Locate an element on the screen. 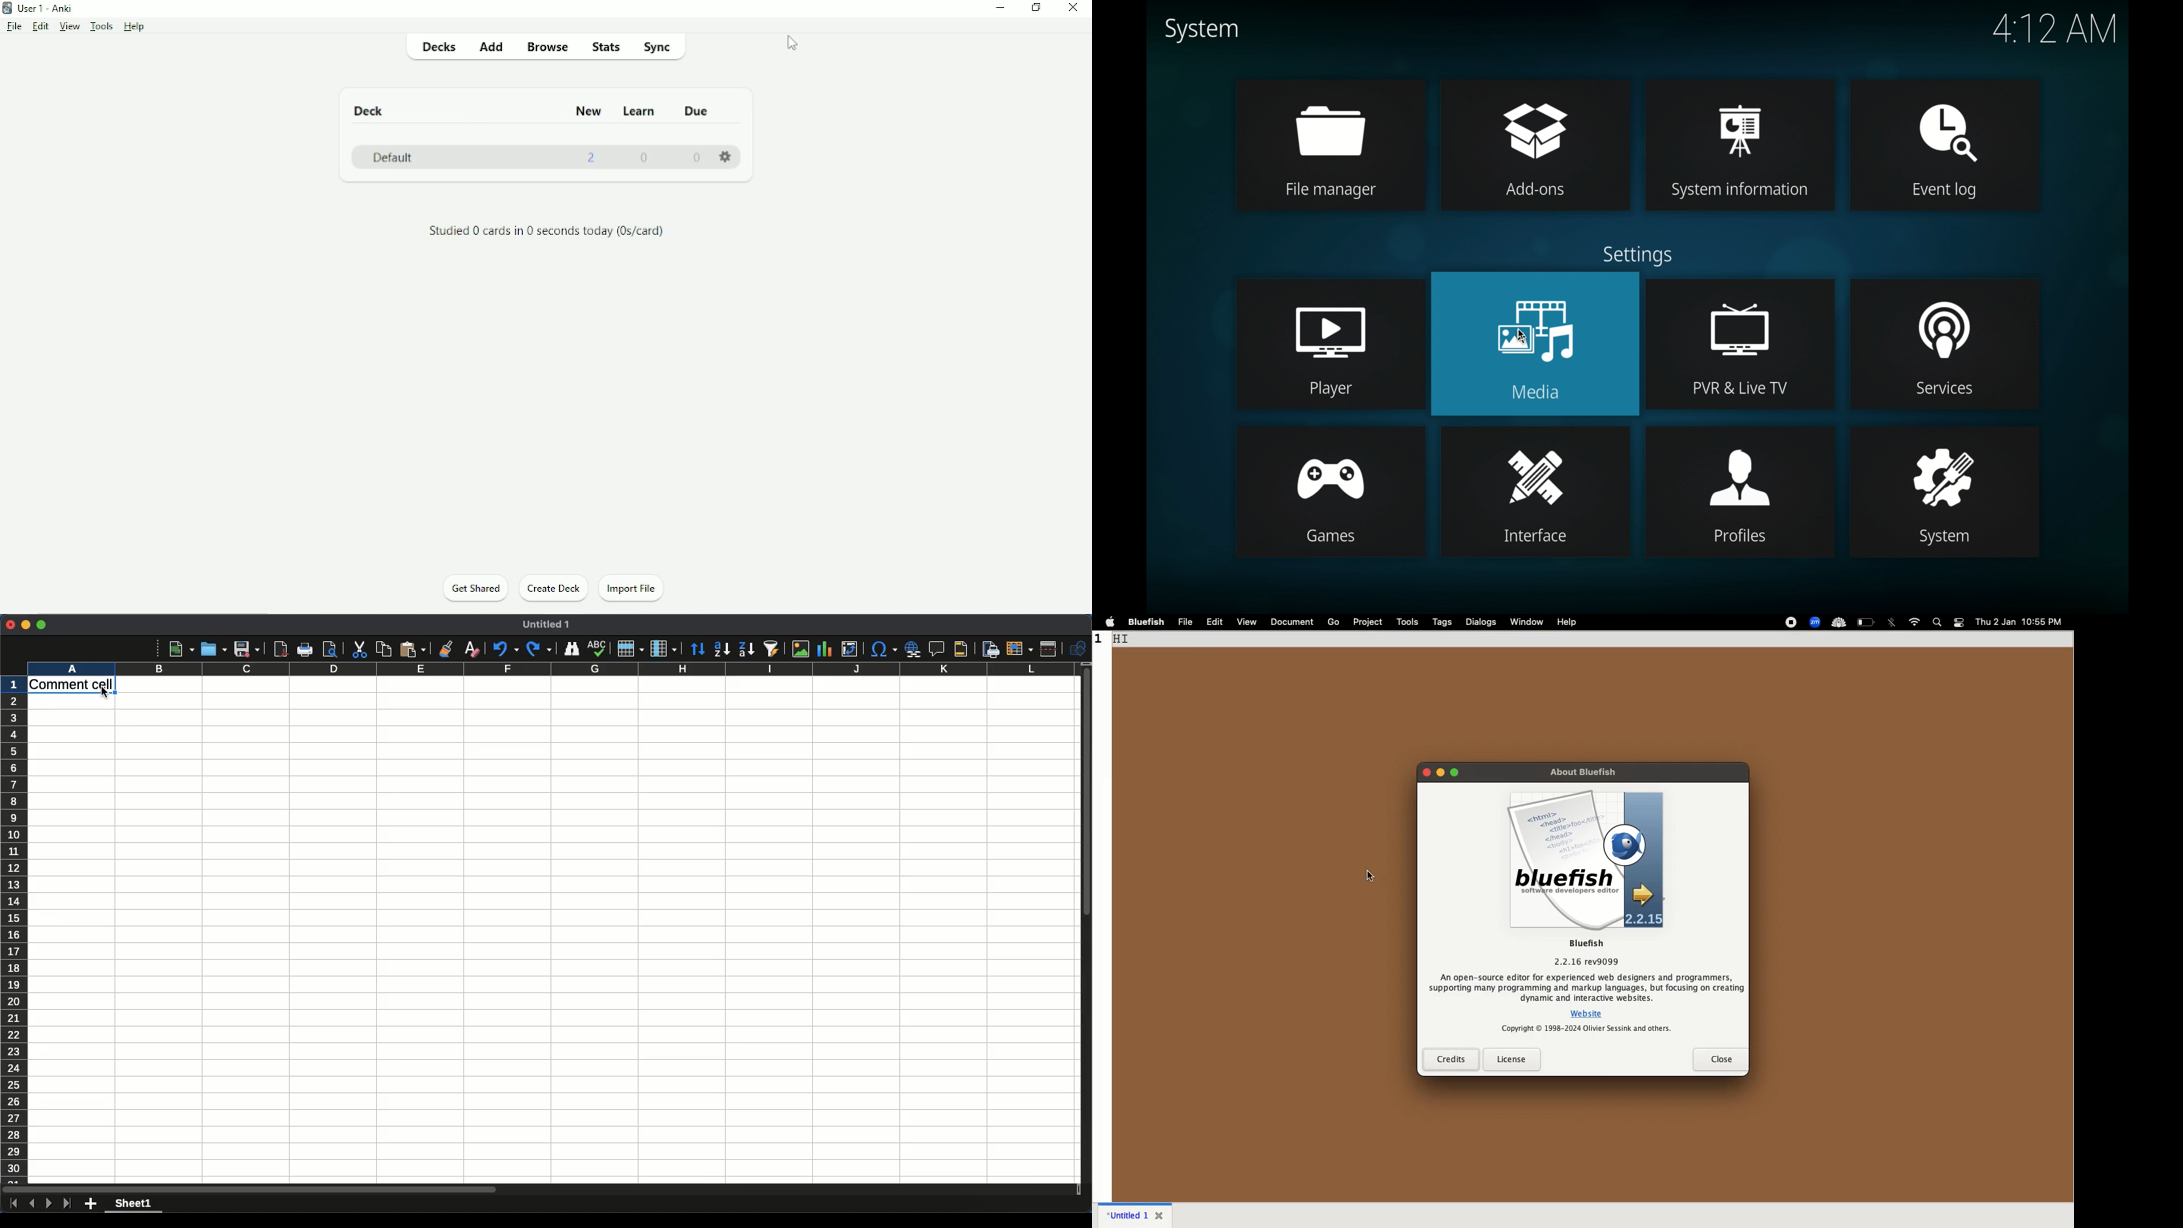  Media is located at coordinates (1542, 394).